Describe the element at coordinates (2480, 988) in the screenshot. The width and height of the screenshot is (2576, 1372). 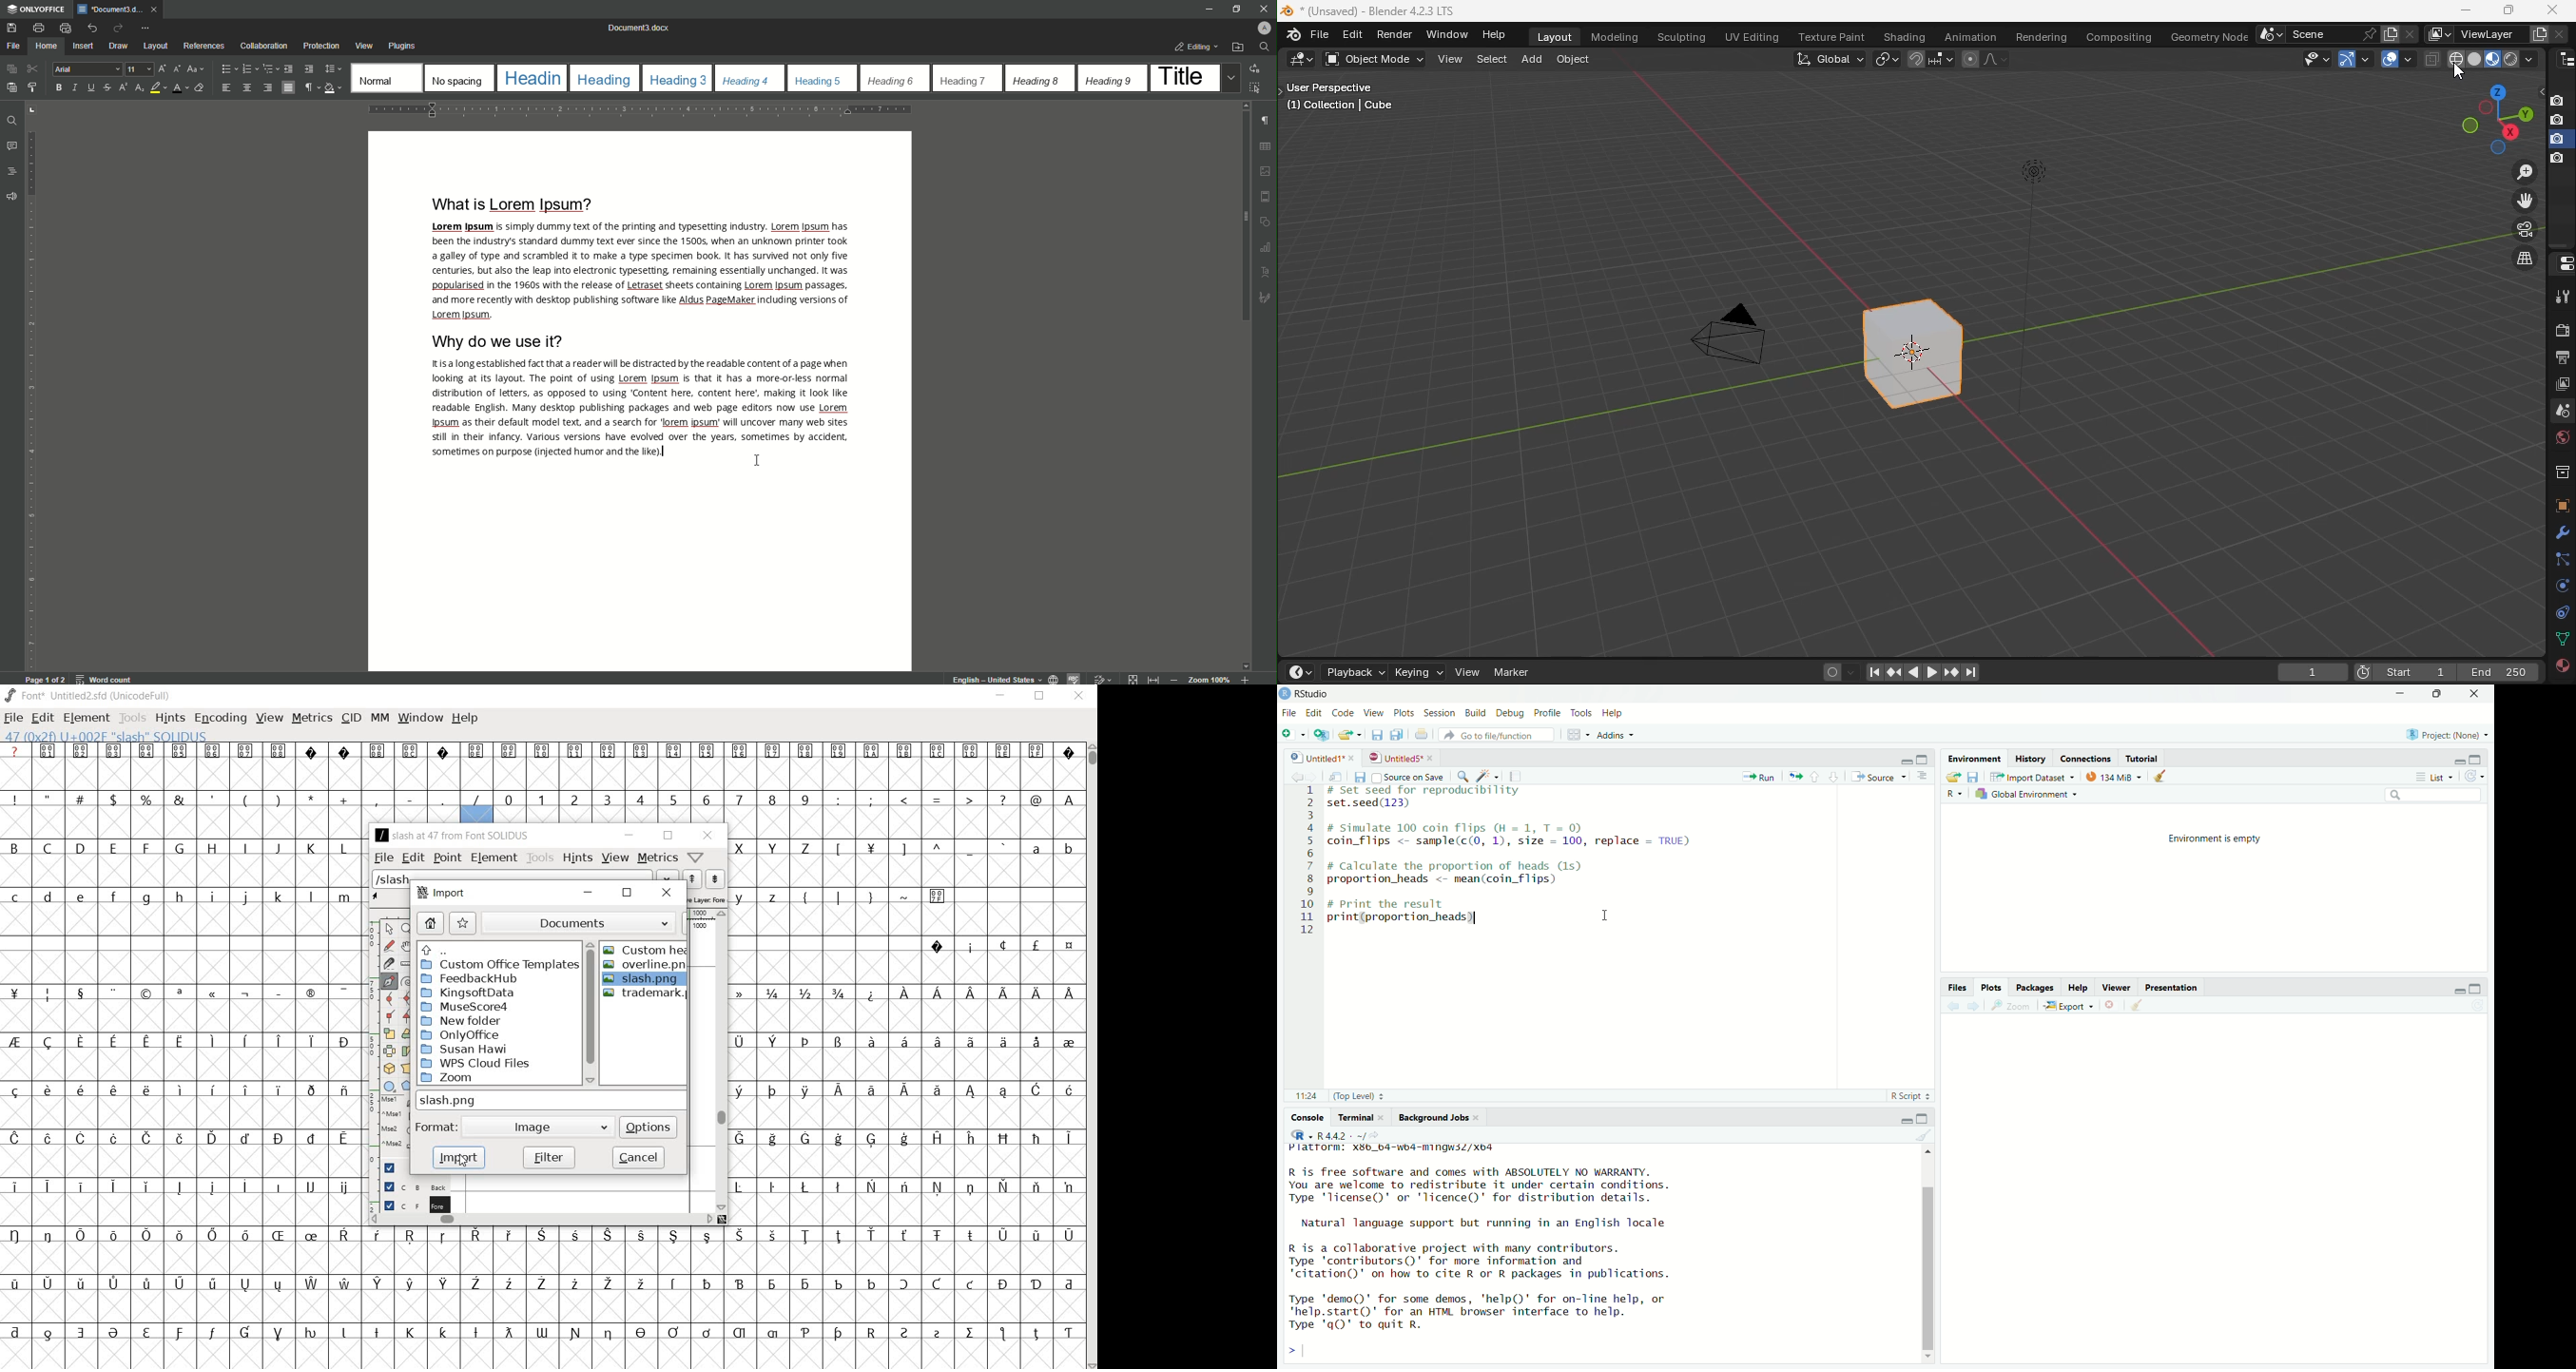
I see `maximize` at that location.